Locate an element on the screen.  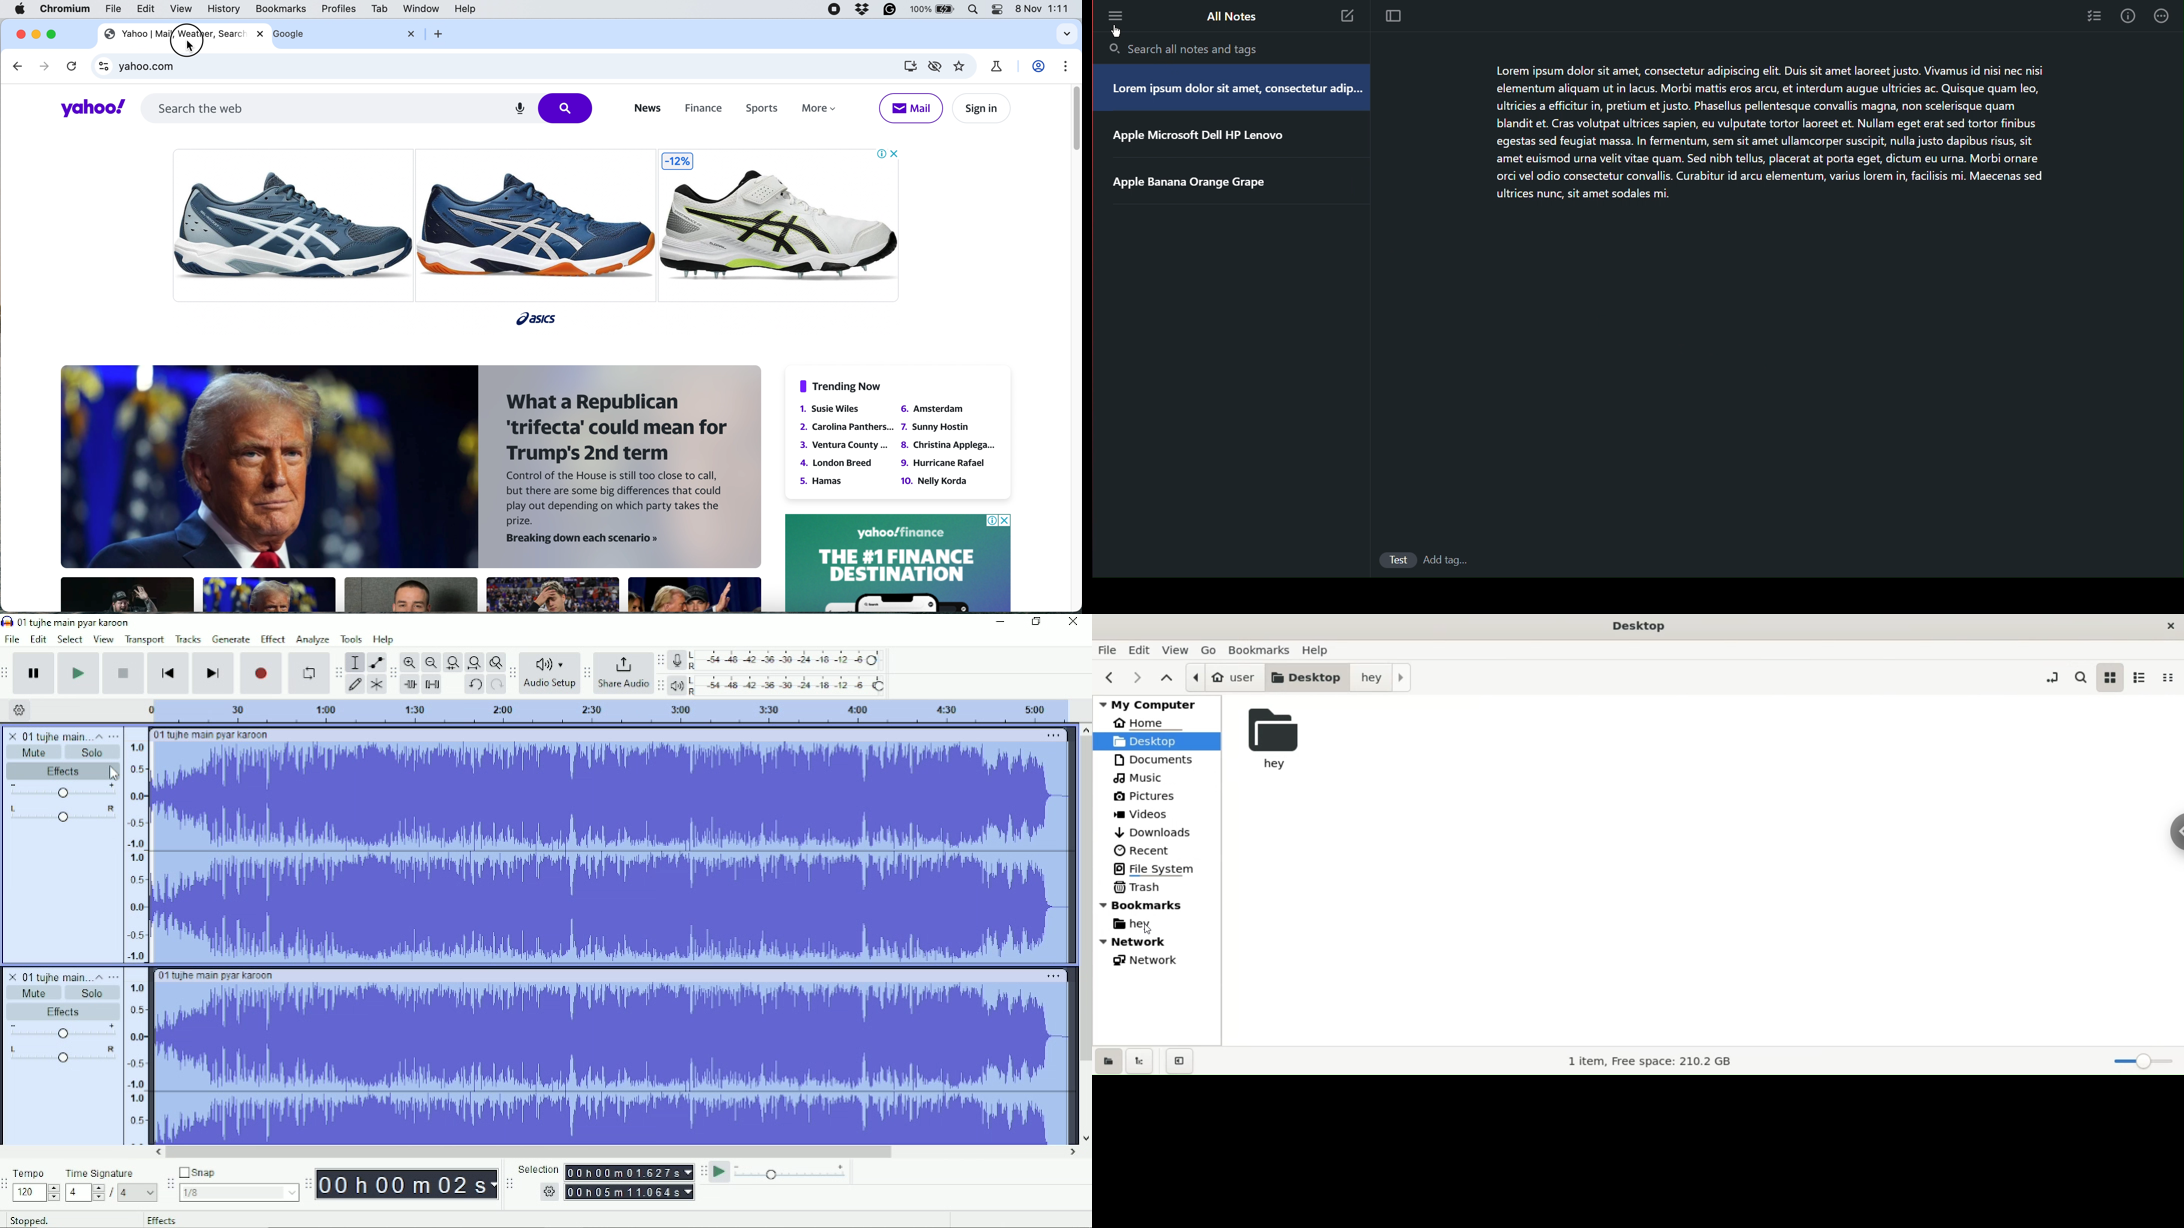
More options is located at coordinates (114, 975).